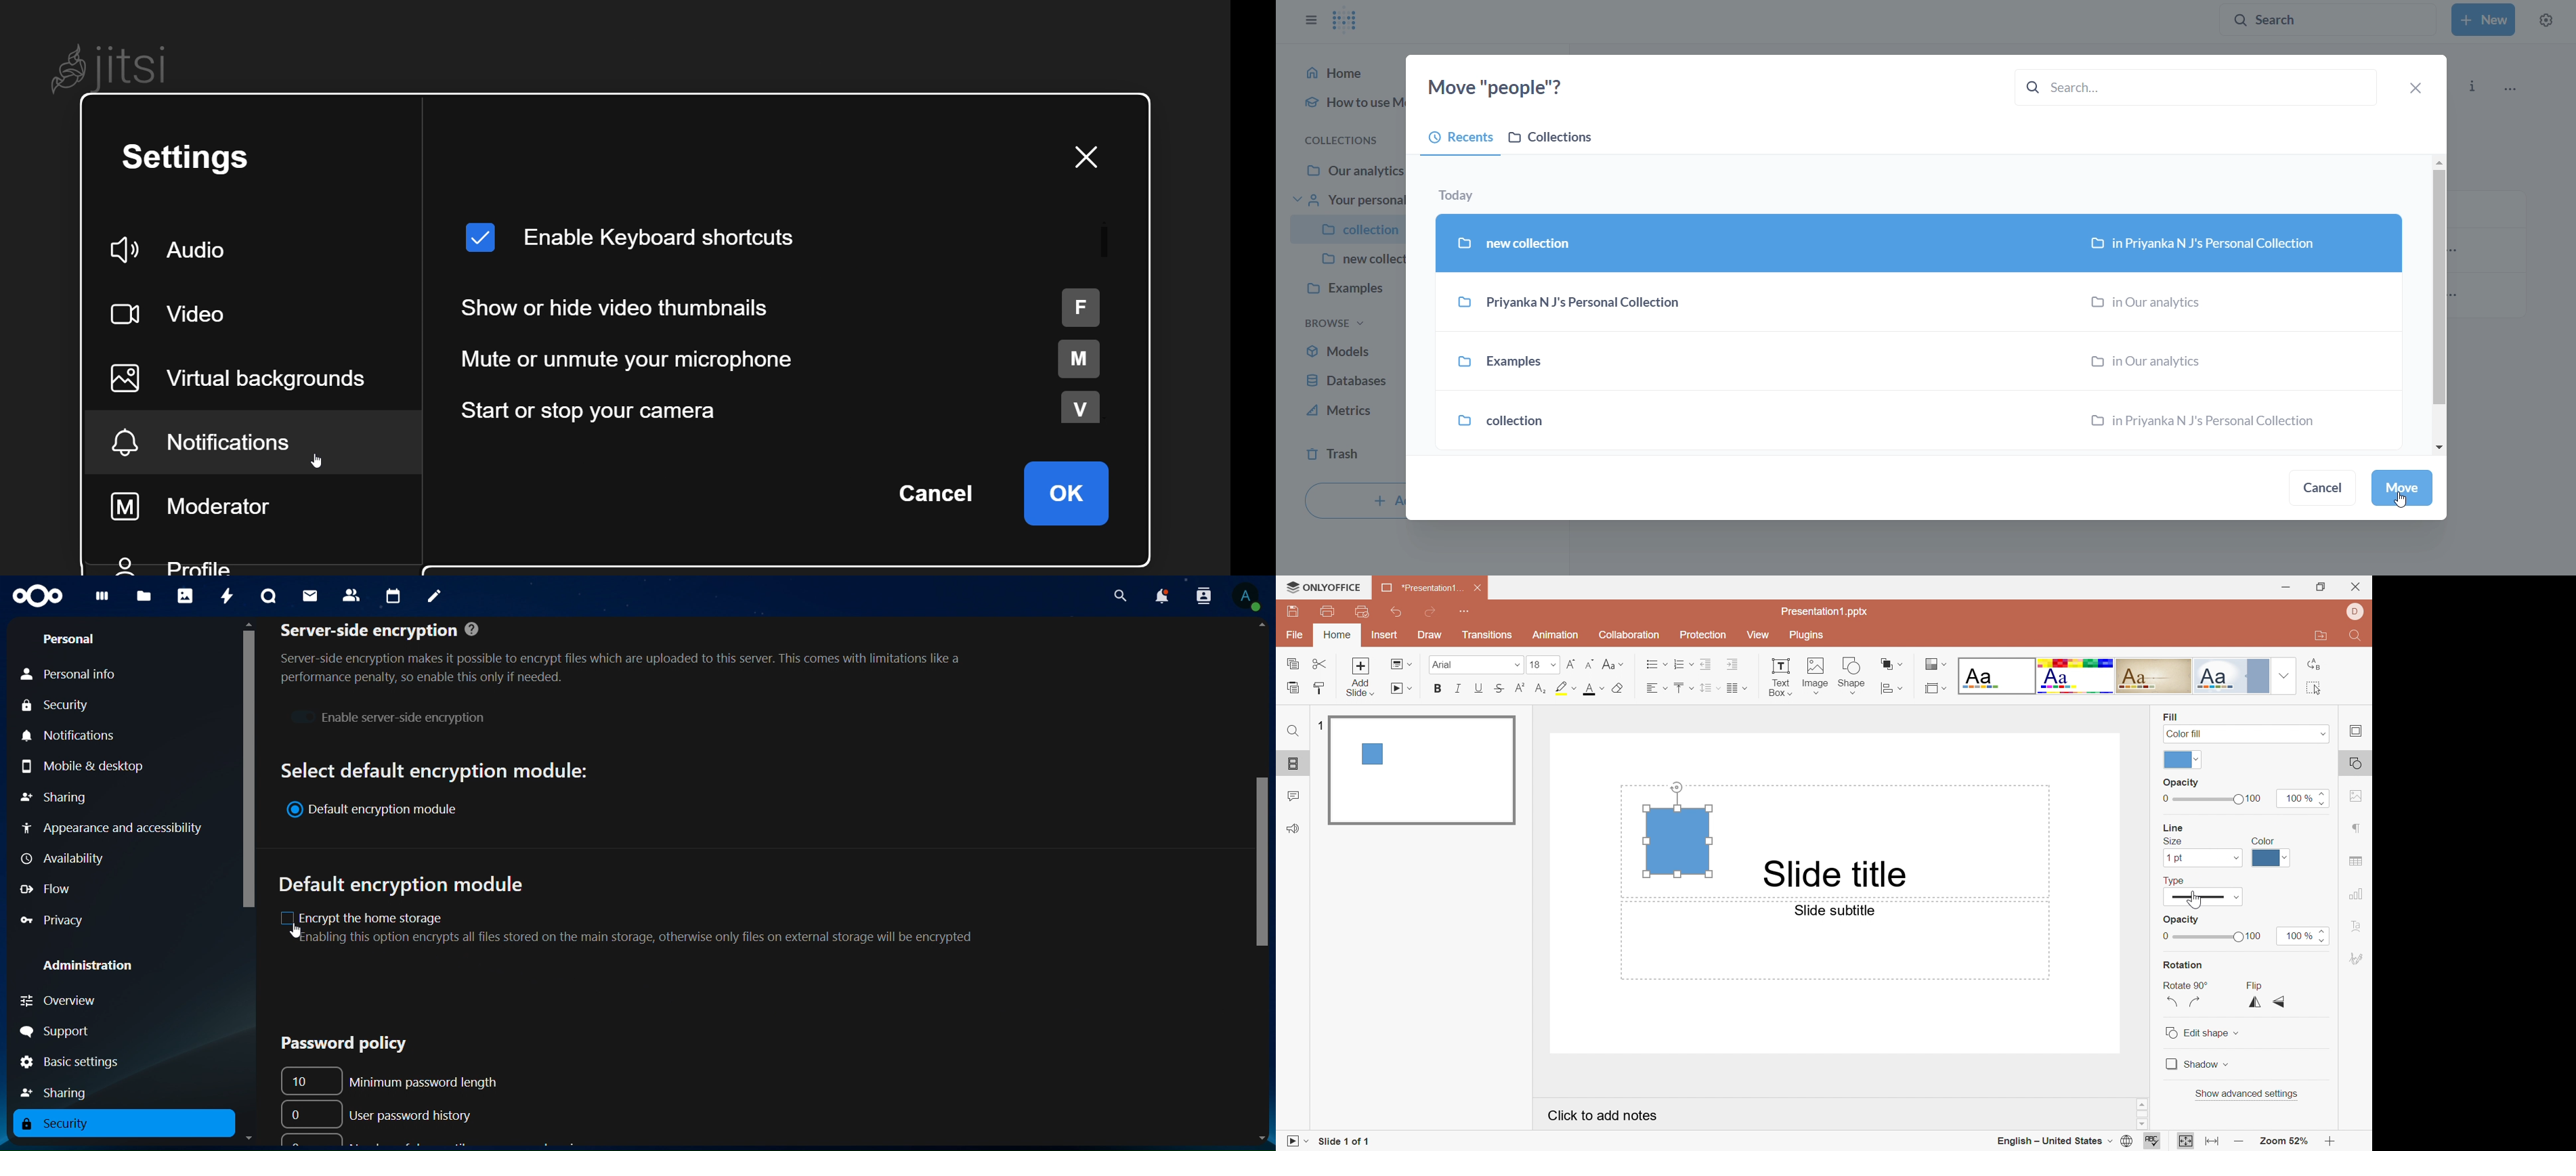  I want to click on Drop Down, so click(2199, 760).